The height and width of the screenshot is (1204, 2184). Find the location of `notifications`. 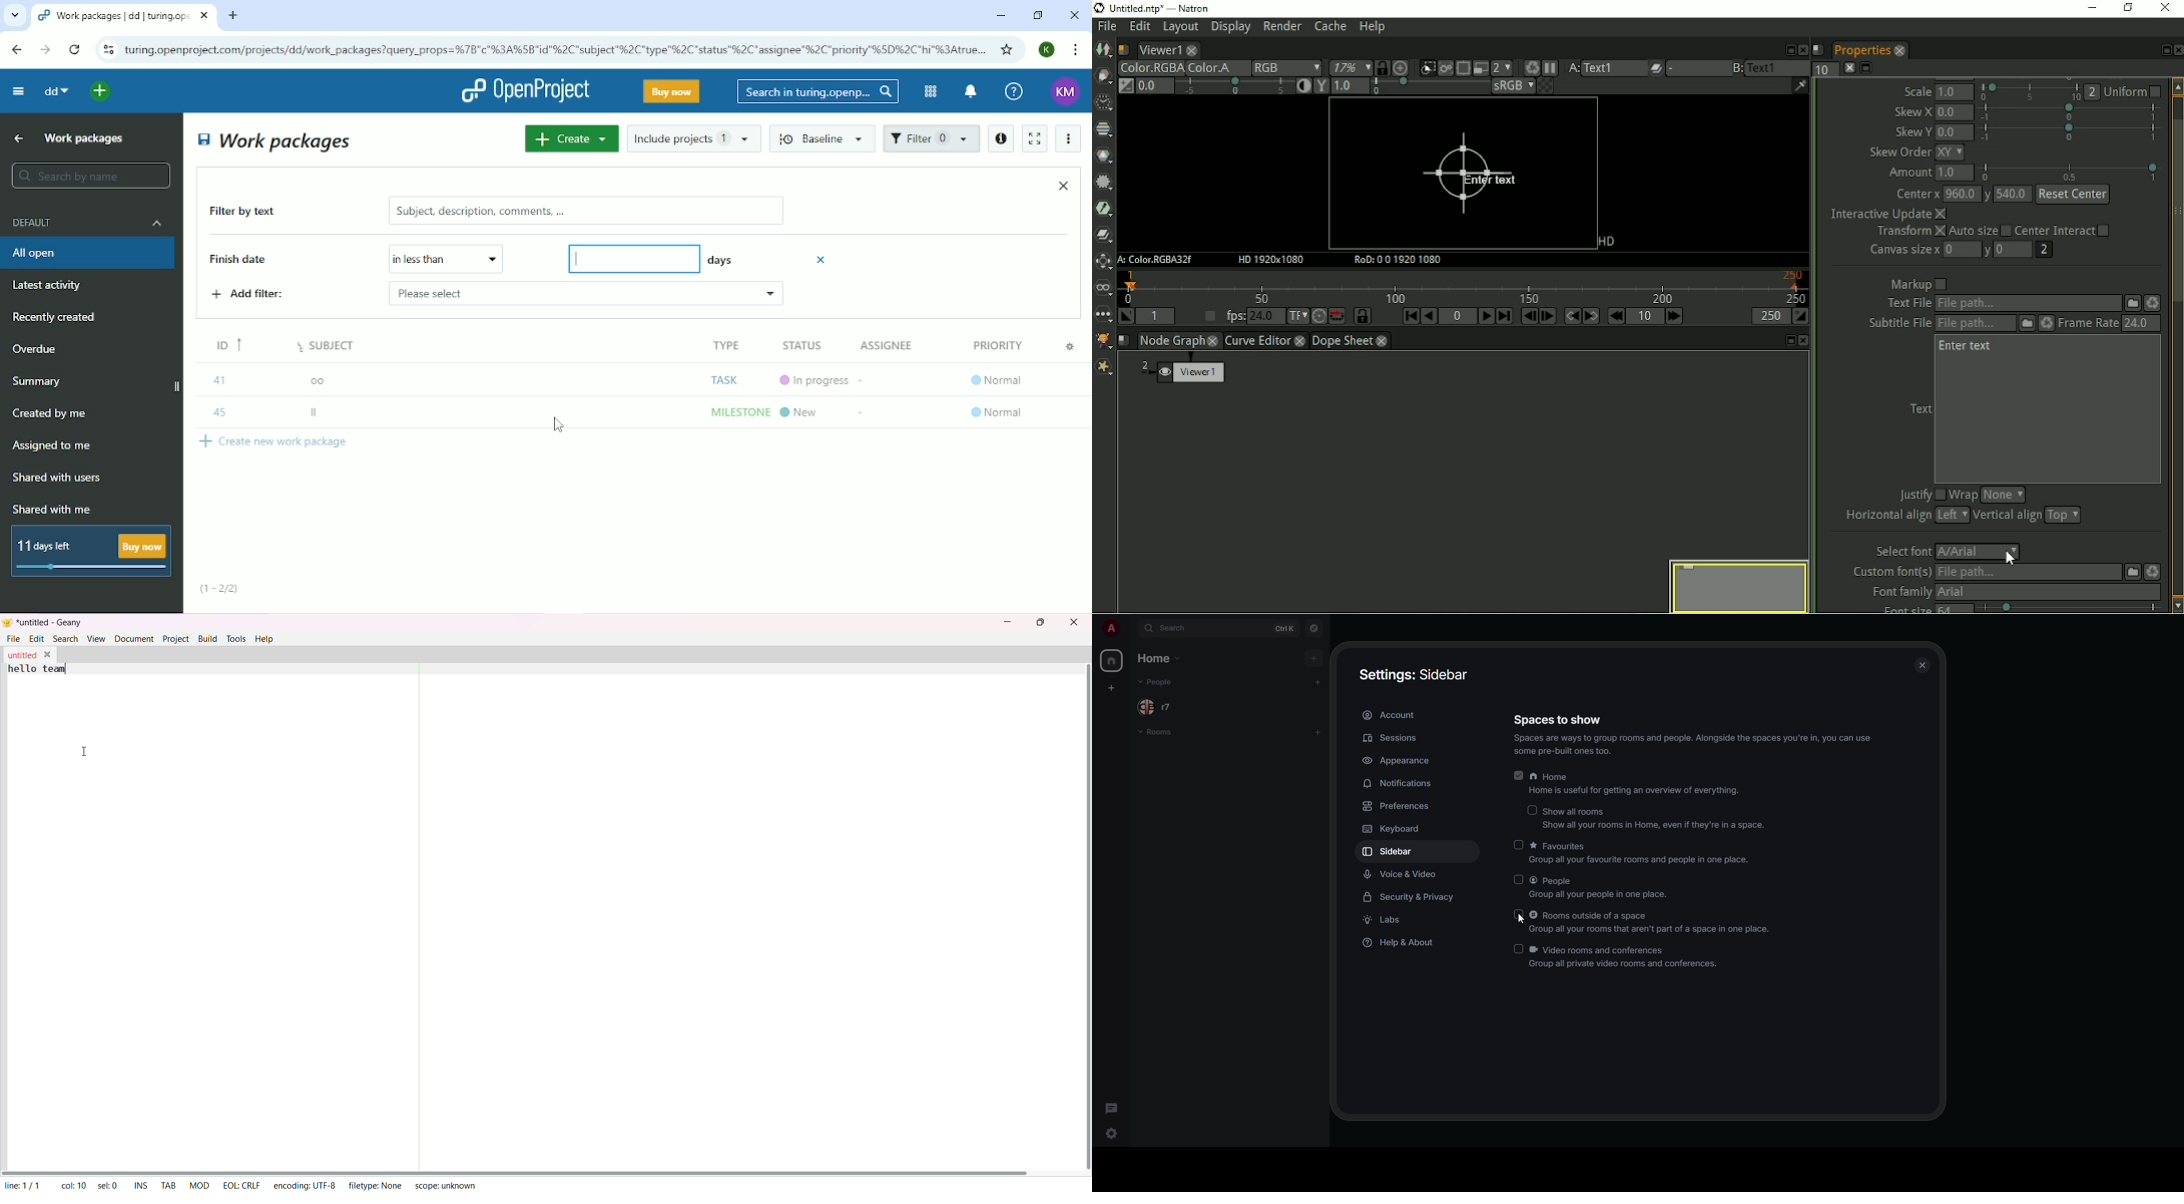

notifications is located at coordinates (1400, 782).